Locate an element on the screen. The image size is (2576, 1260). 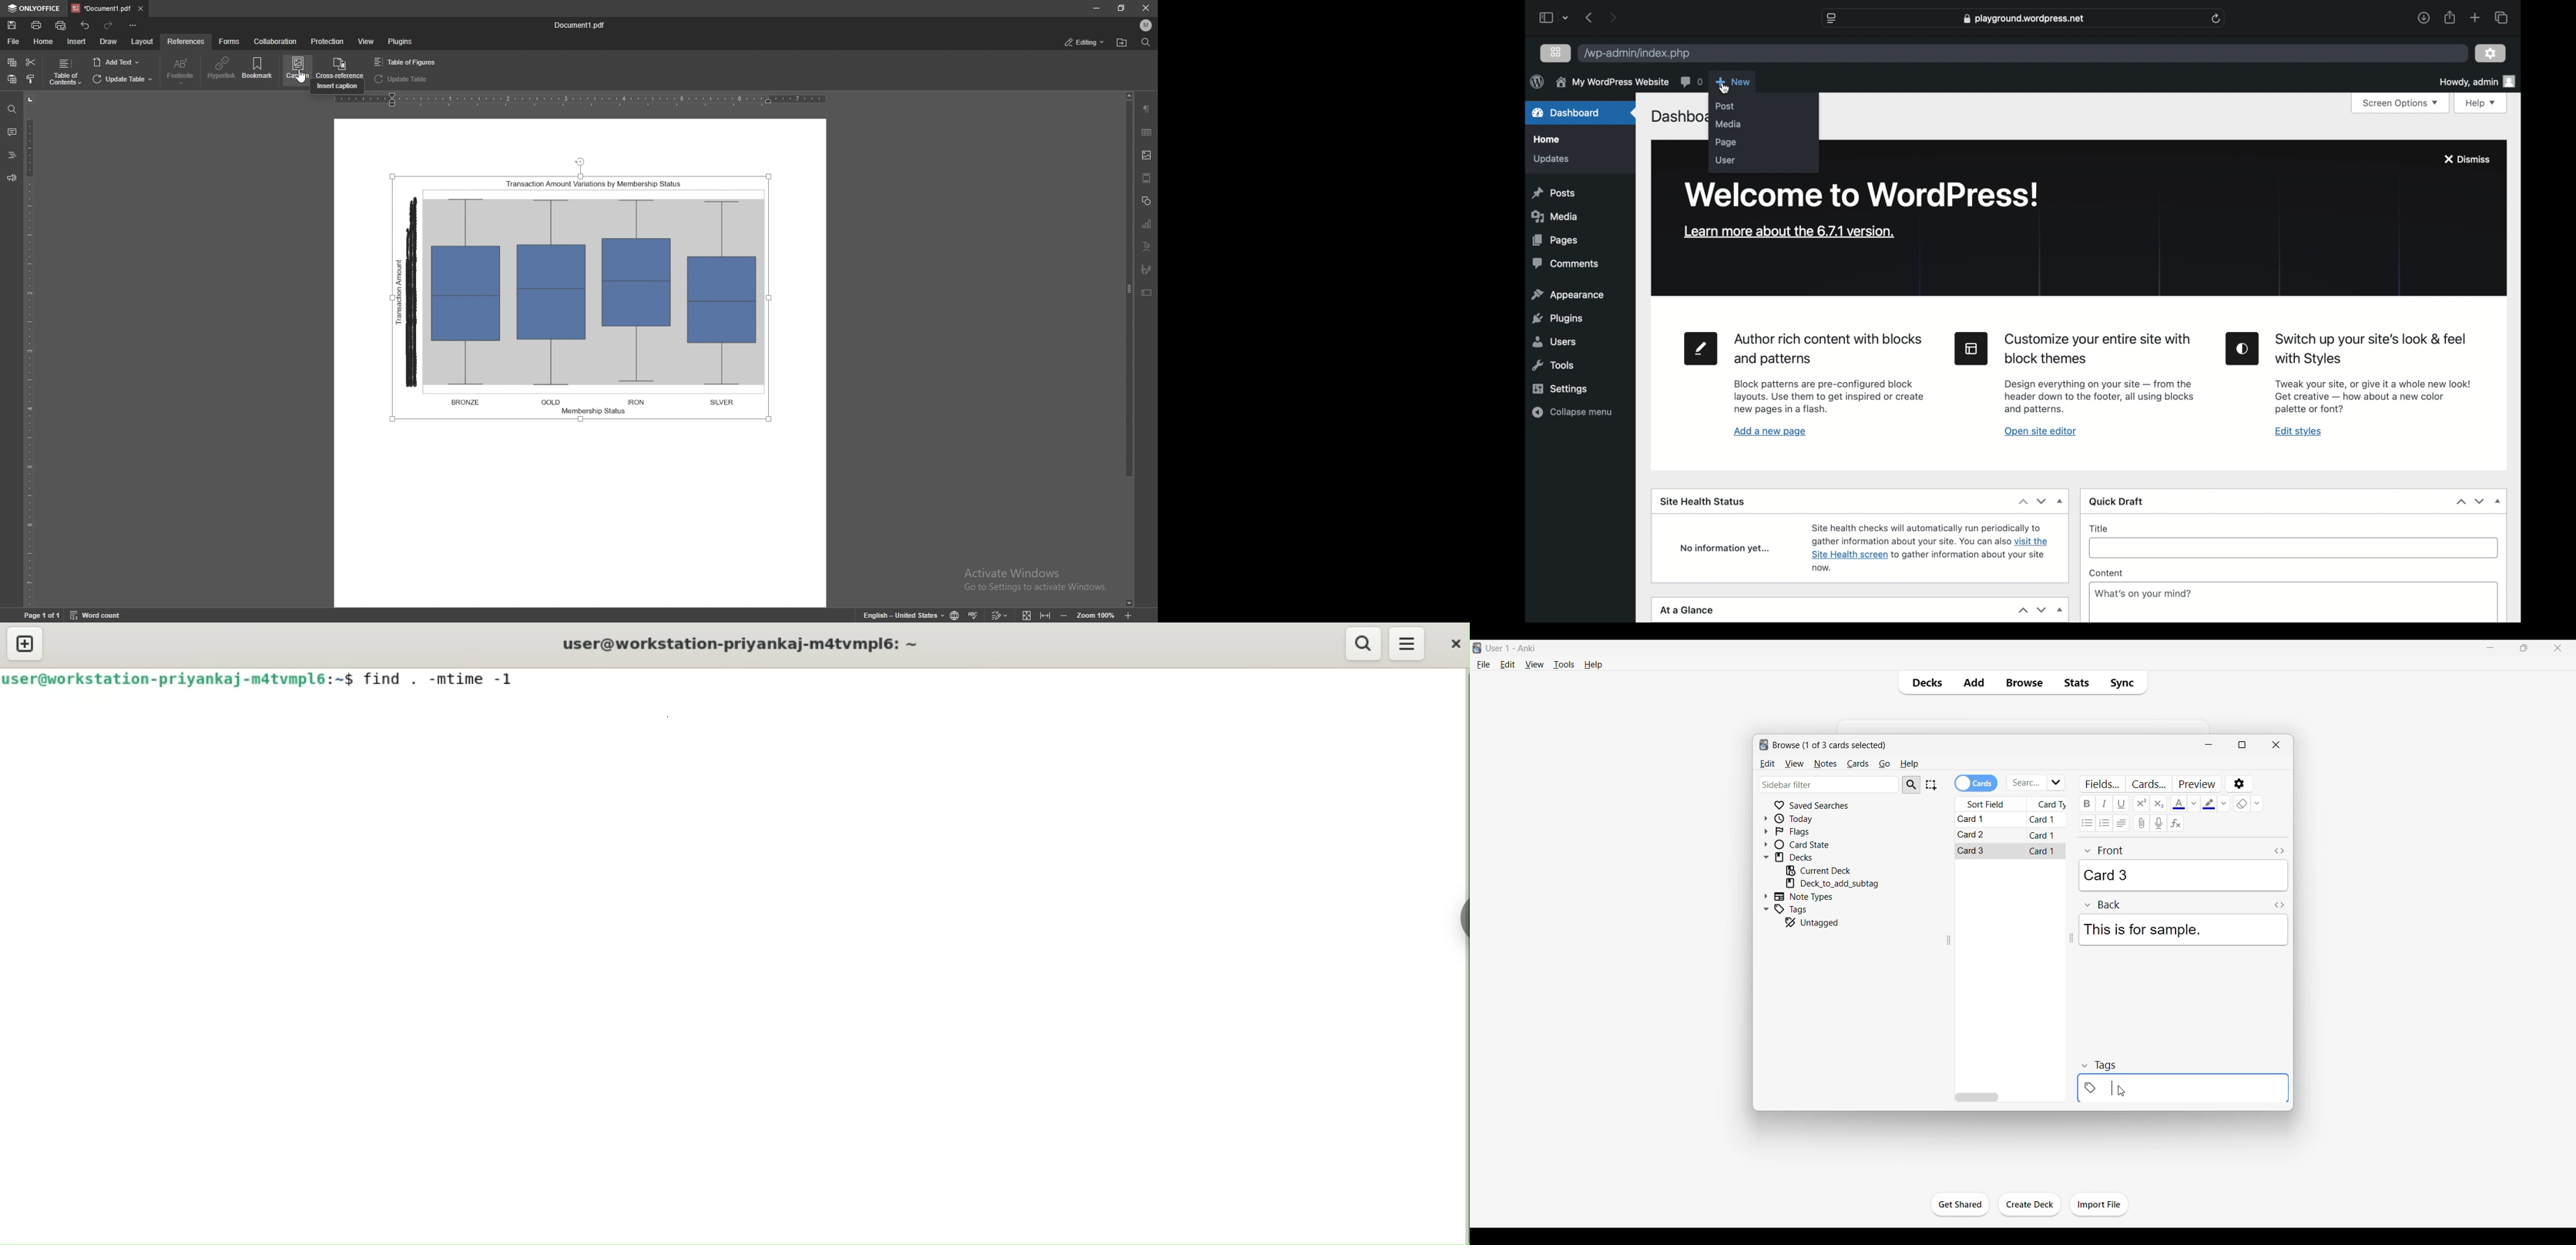
Superscript is located at coordinates (2141, 803).